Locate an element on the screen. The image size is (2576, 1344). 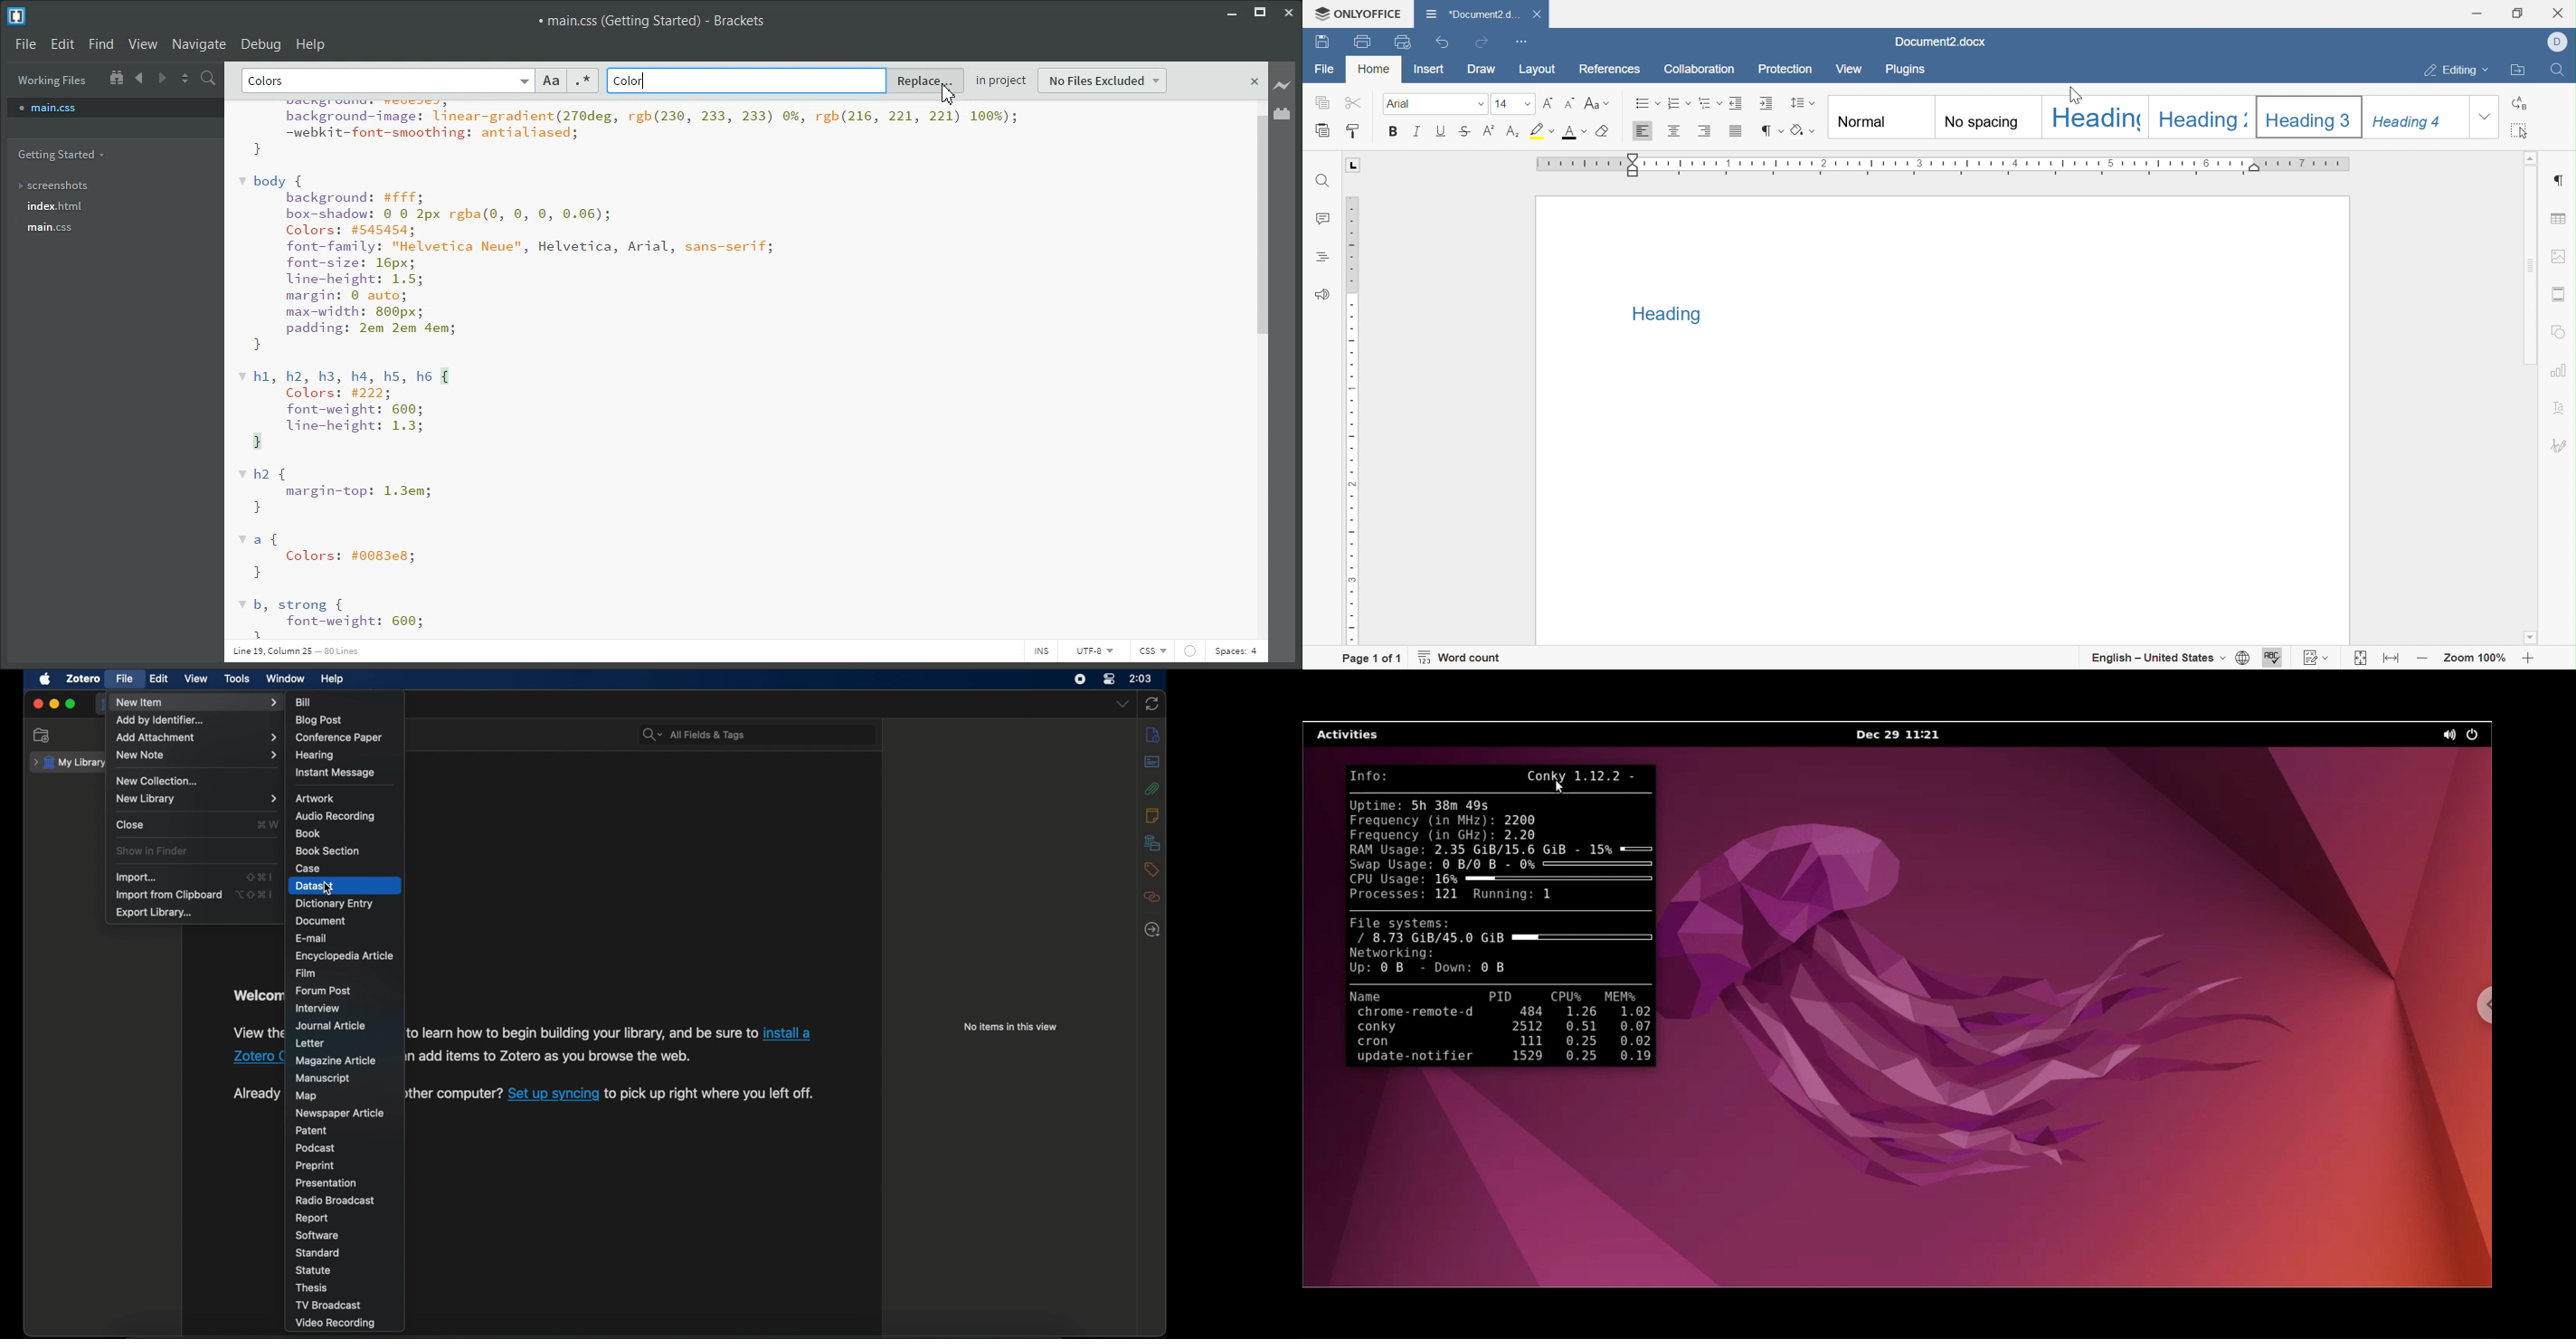
book section is located at coordinates (328, 851).